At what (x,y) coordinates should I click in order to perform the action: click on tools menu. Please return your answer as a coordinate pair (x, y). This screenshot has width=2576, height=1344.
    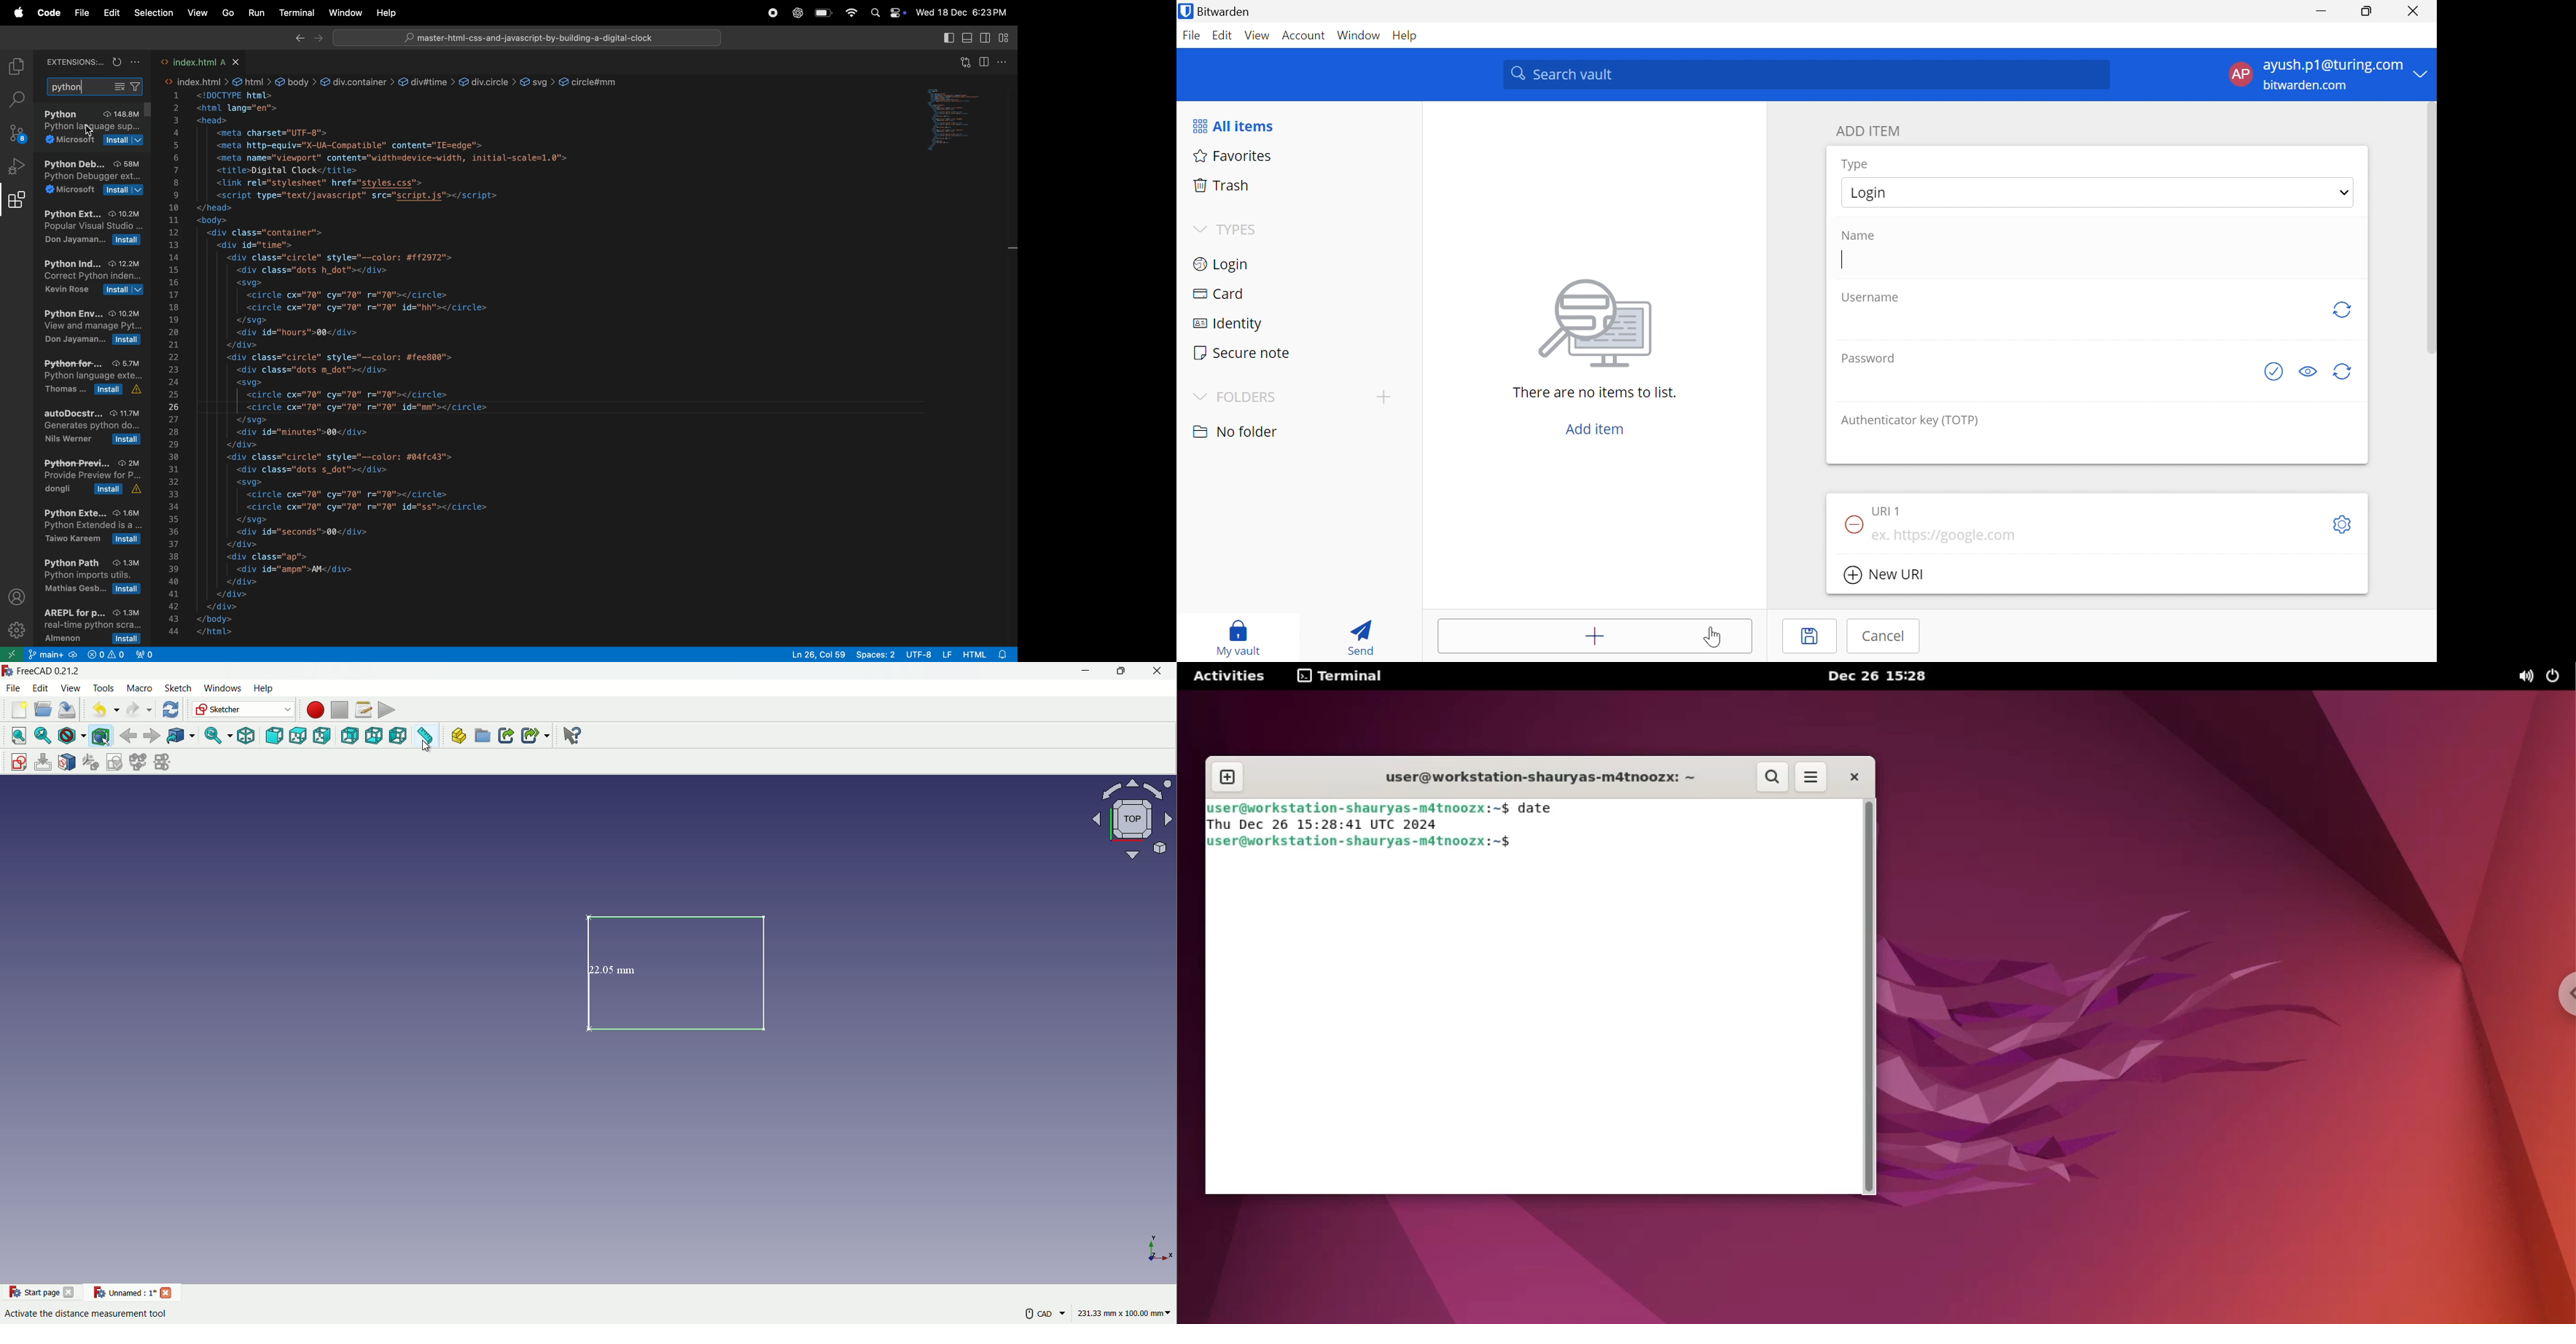
    Looking at the image, I should click on (102, 688).